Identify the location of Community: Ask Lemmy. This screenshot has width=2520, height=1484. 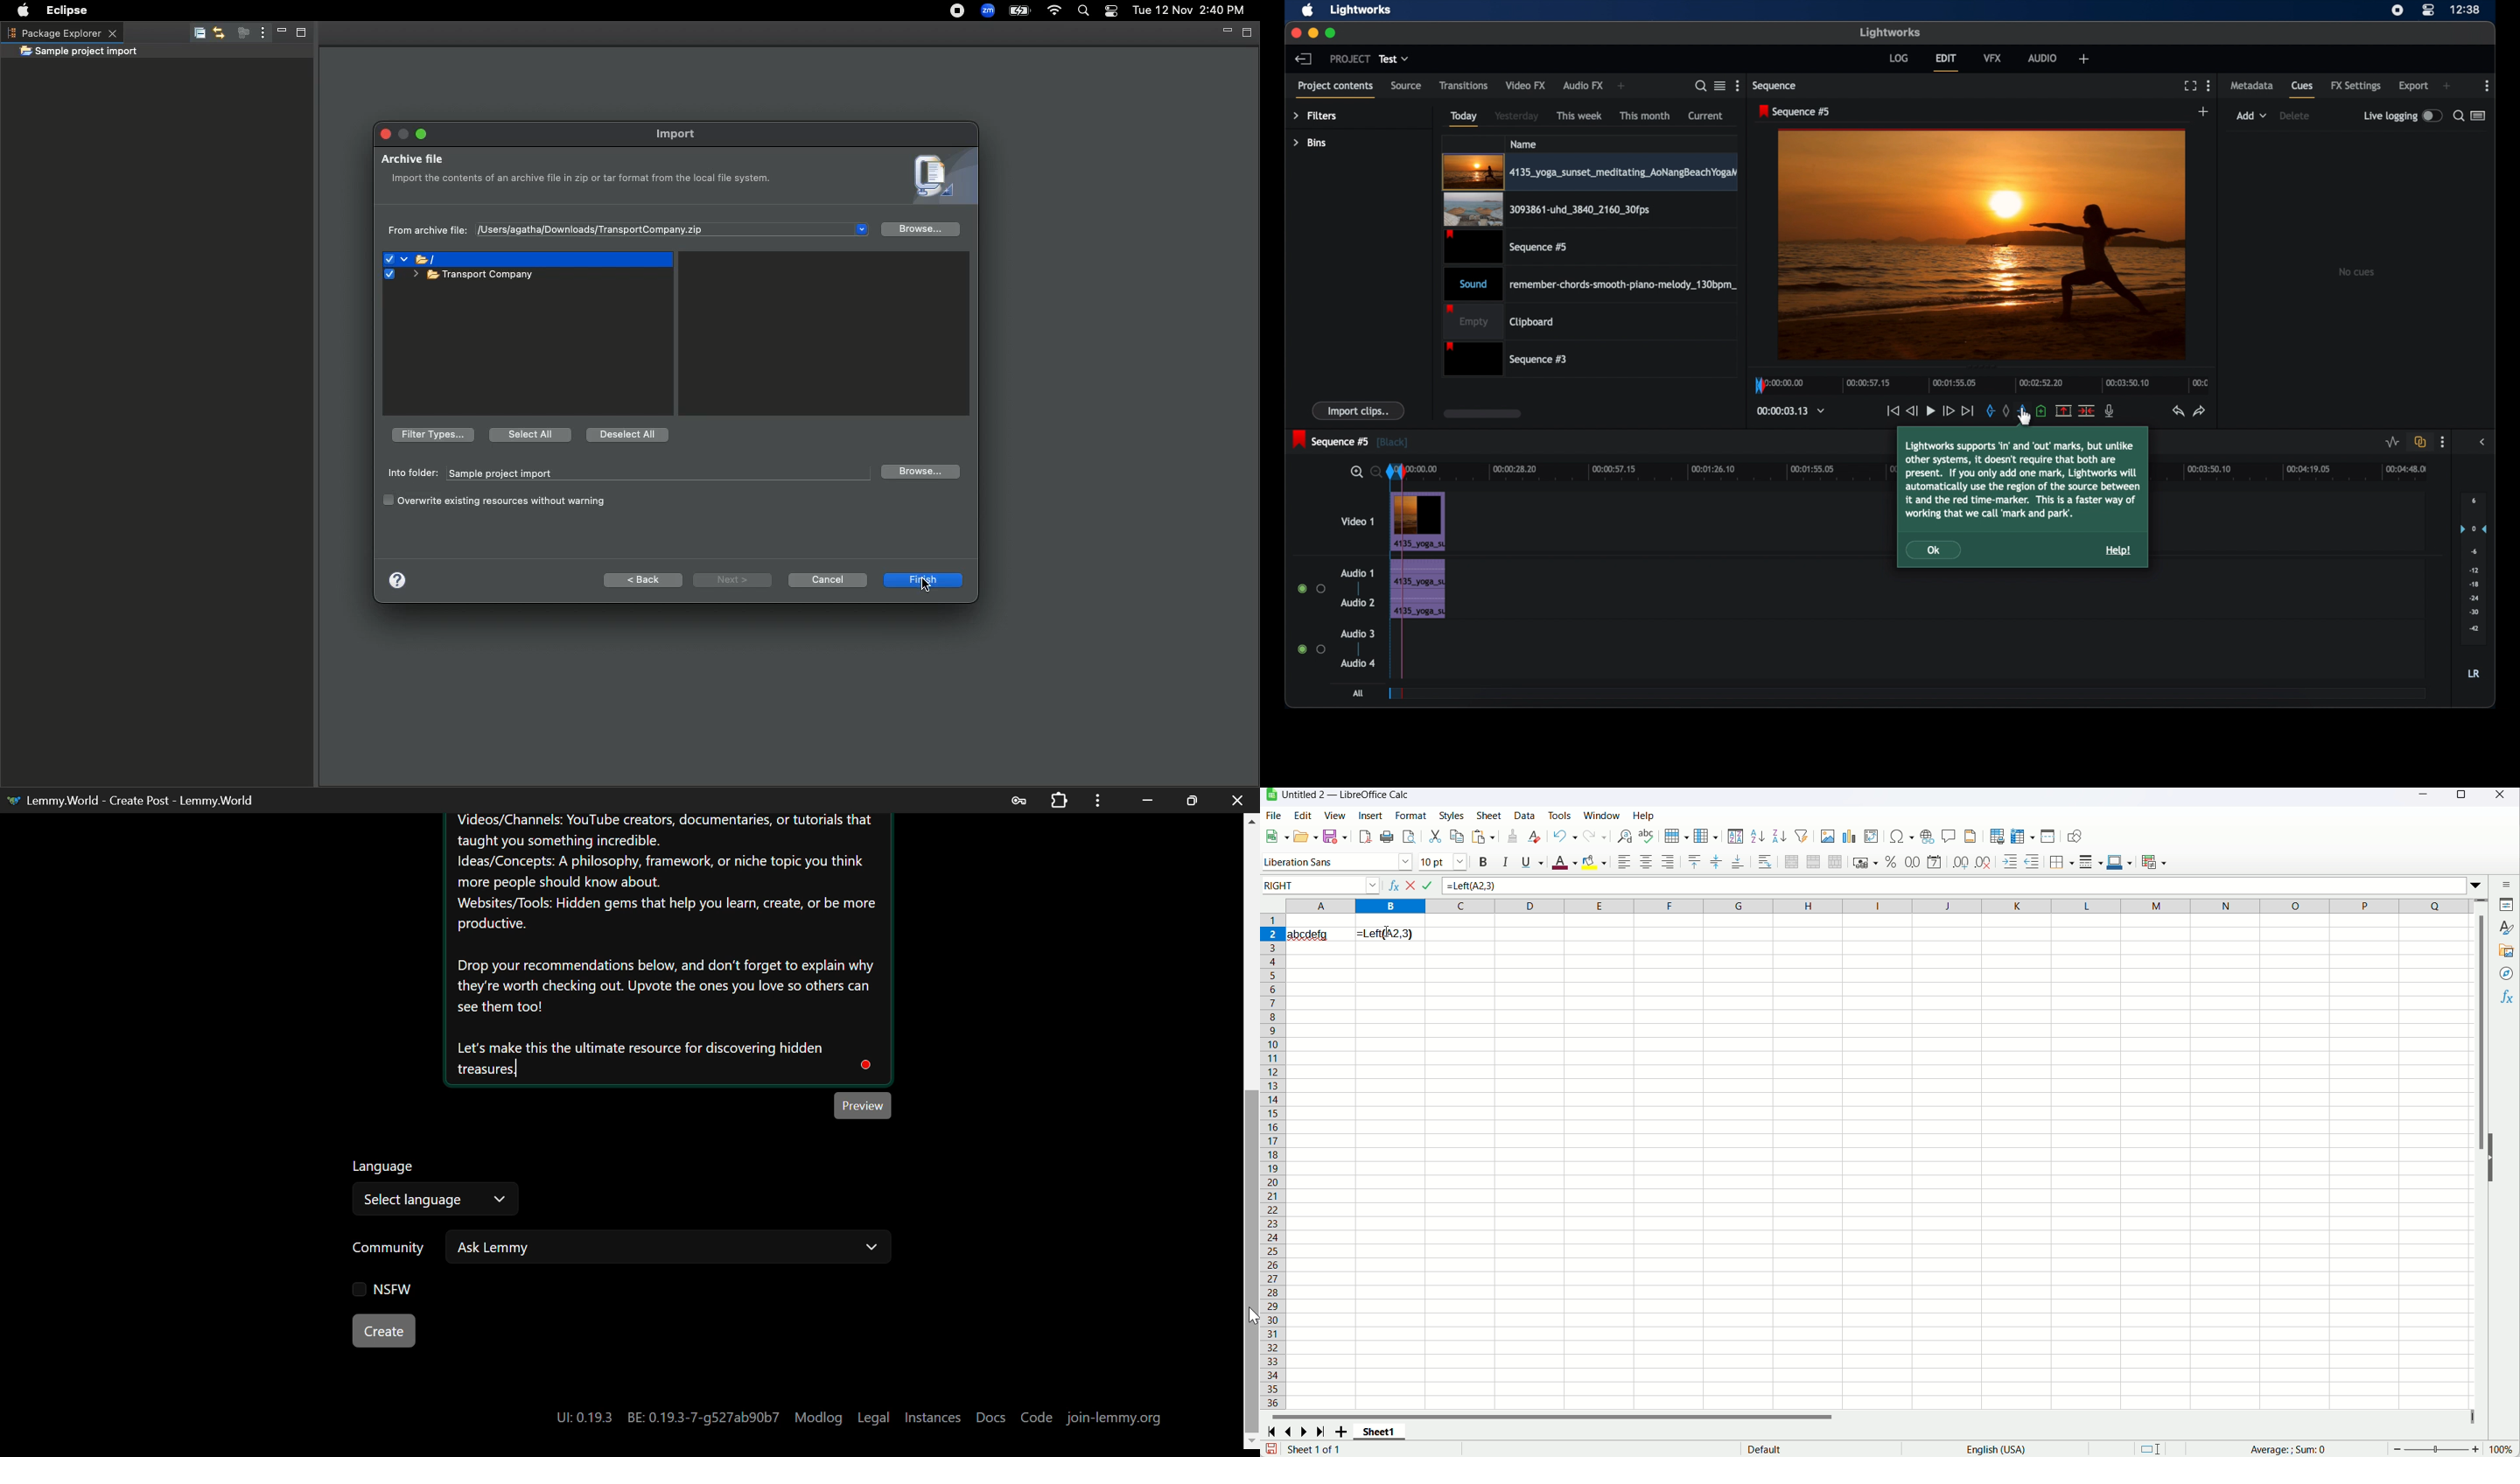
(606, 1252).